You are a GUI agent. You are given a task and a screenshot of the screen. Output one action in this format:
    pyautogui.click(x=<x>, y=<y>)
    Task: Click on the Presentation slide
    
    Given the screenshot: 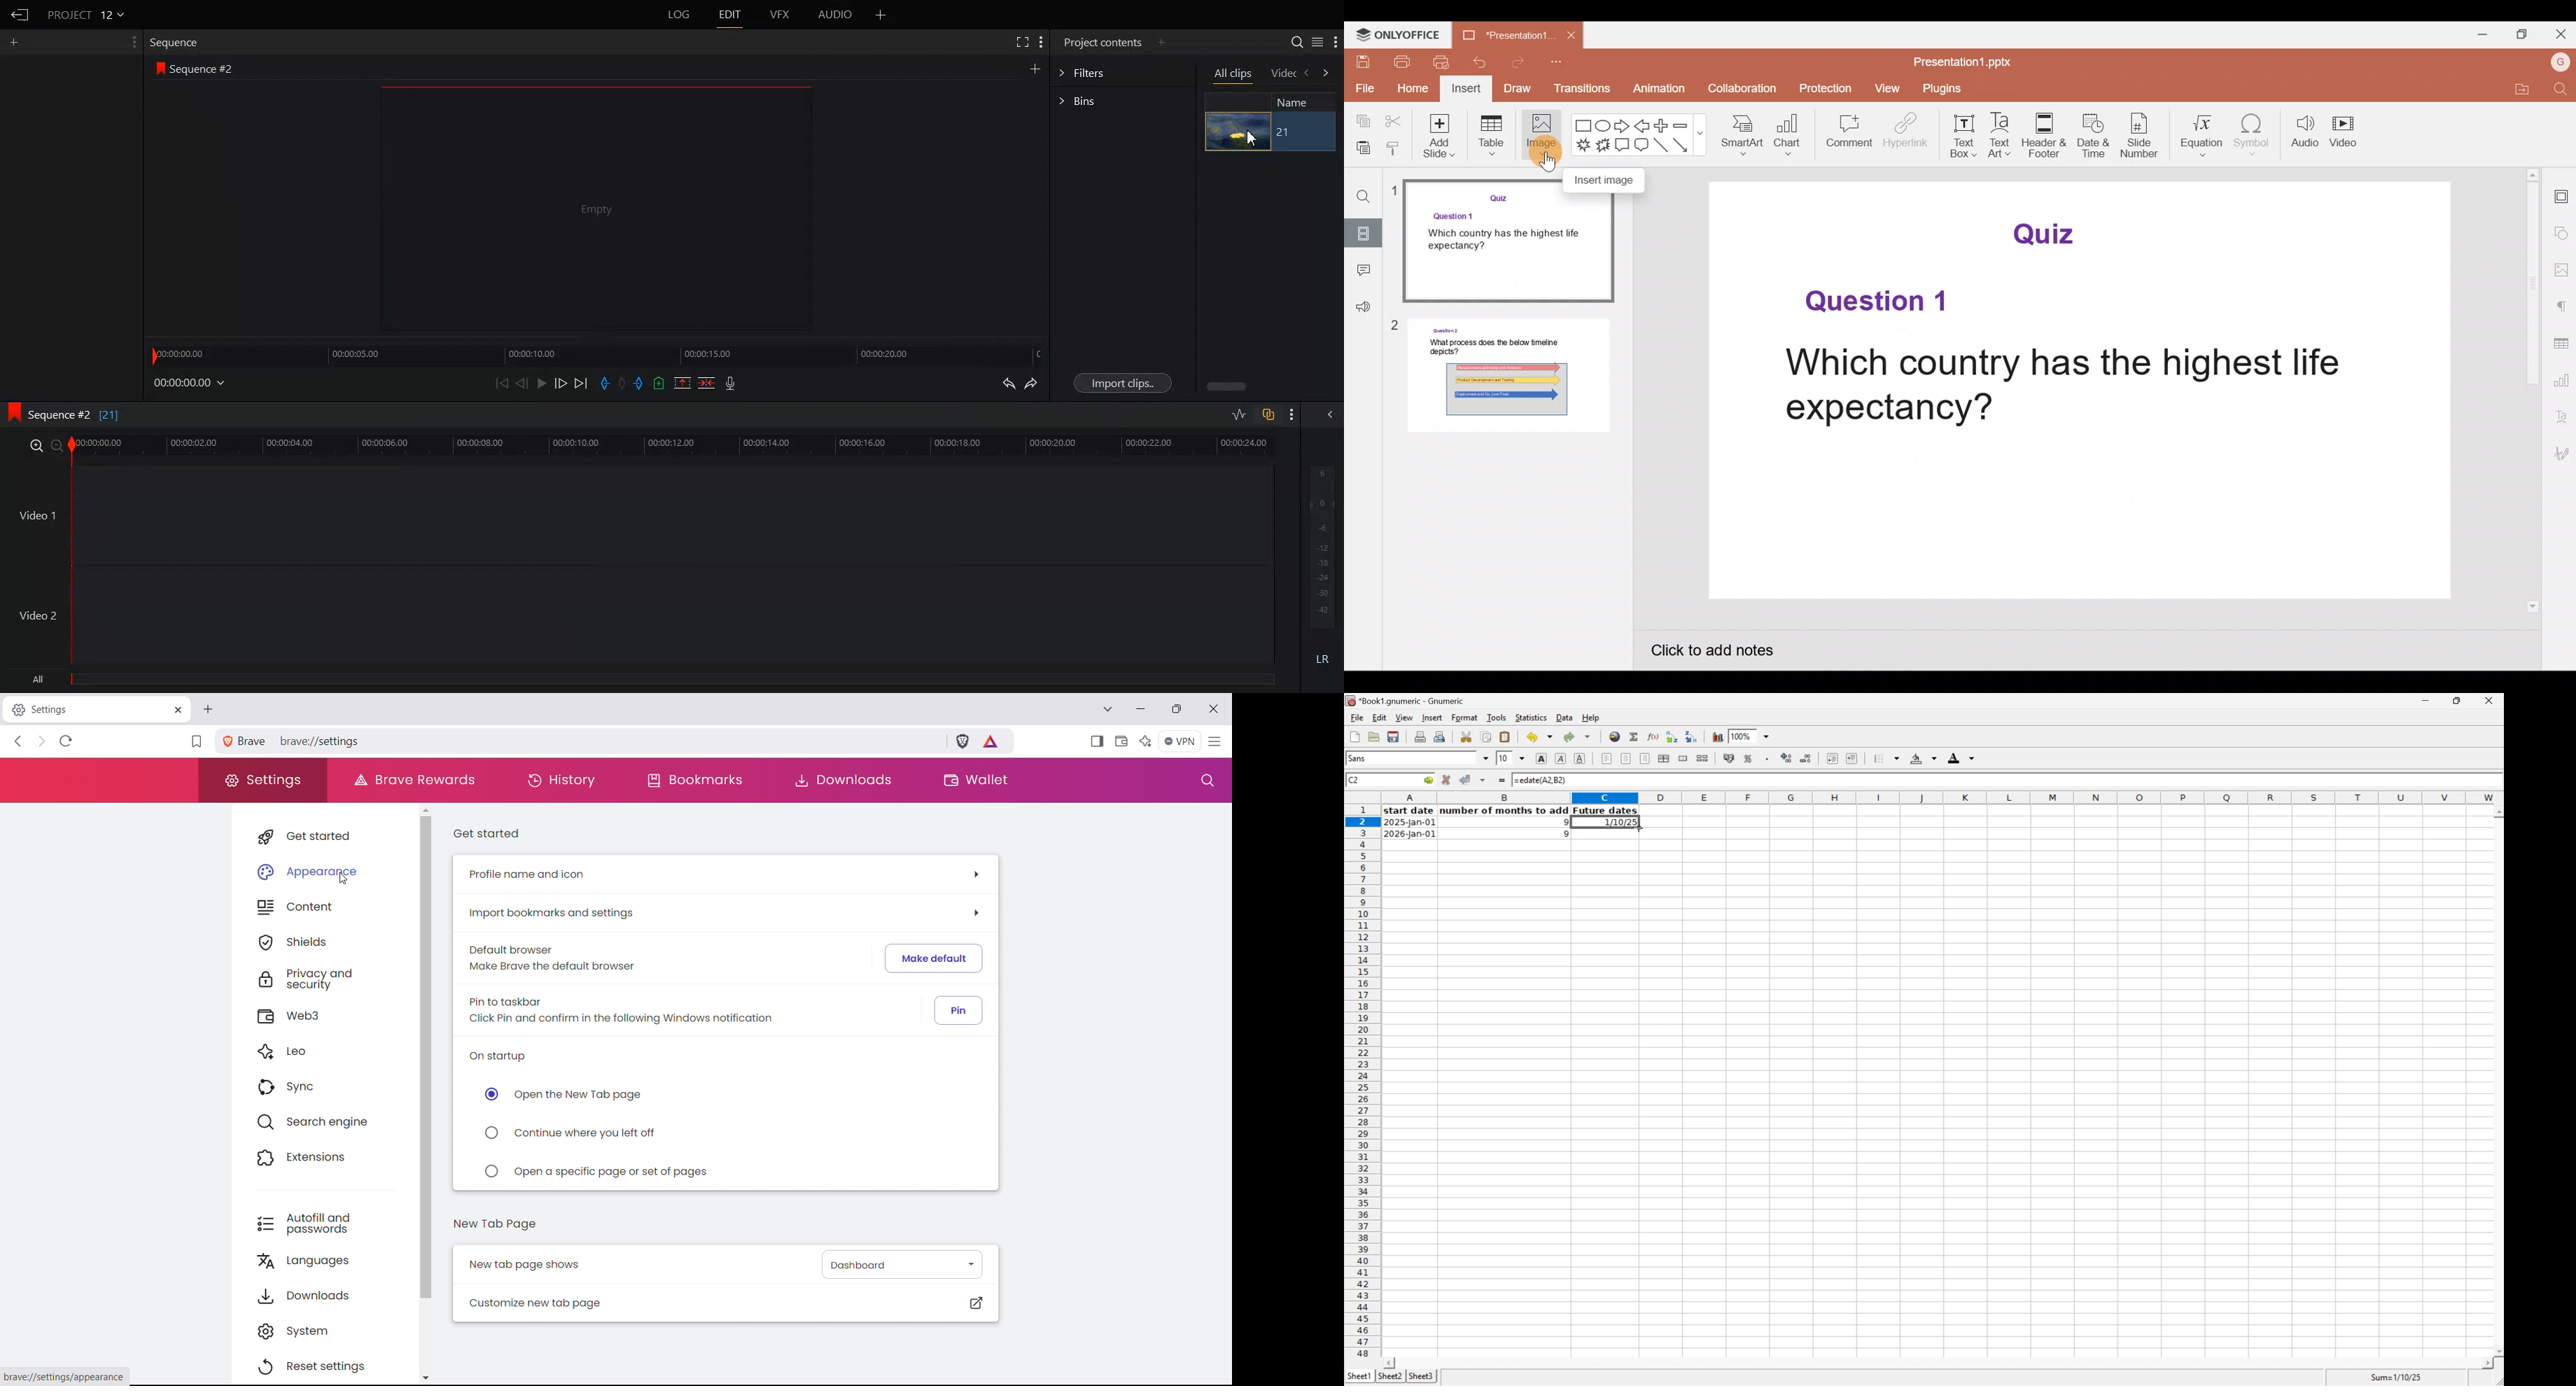 What is the action you would take?
    pyautogui.click(x=2079, y=523)
    